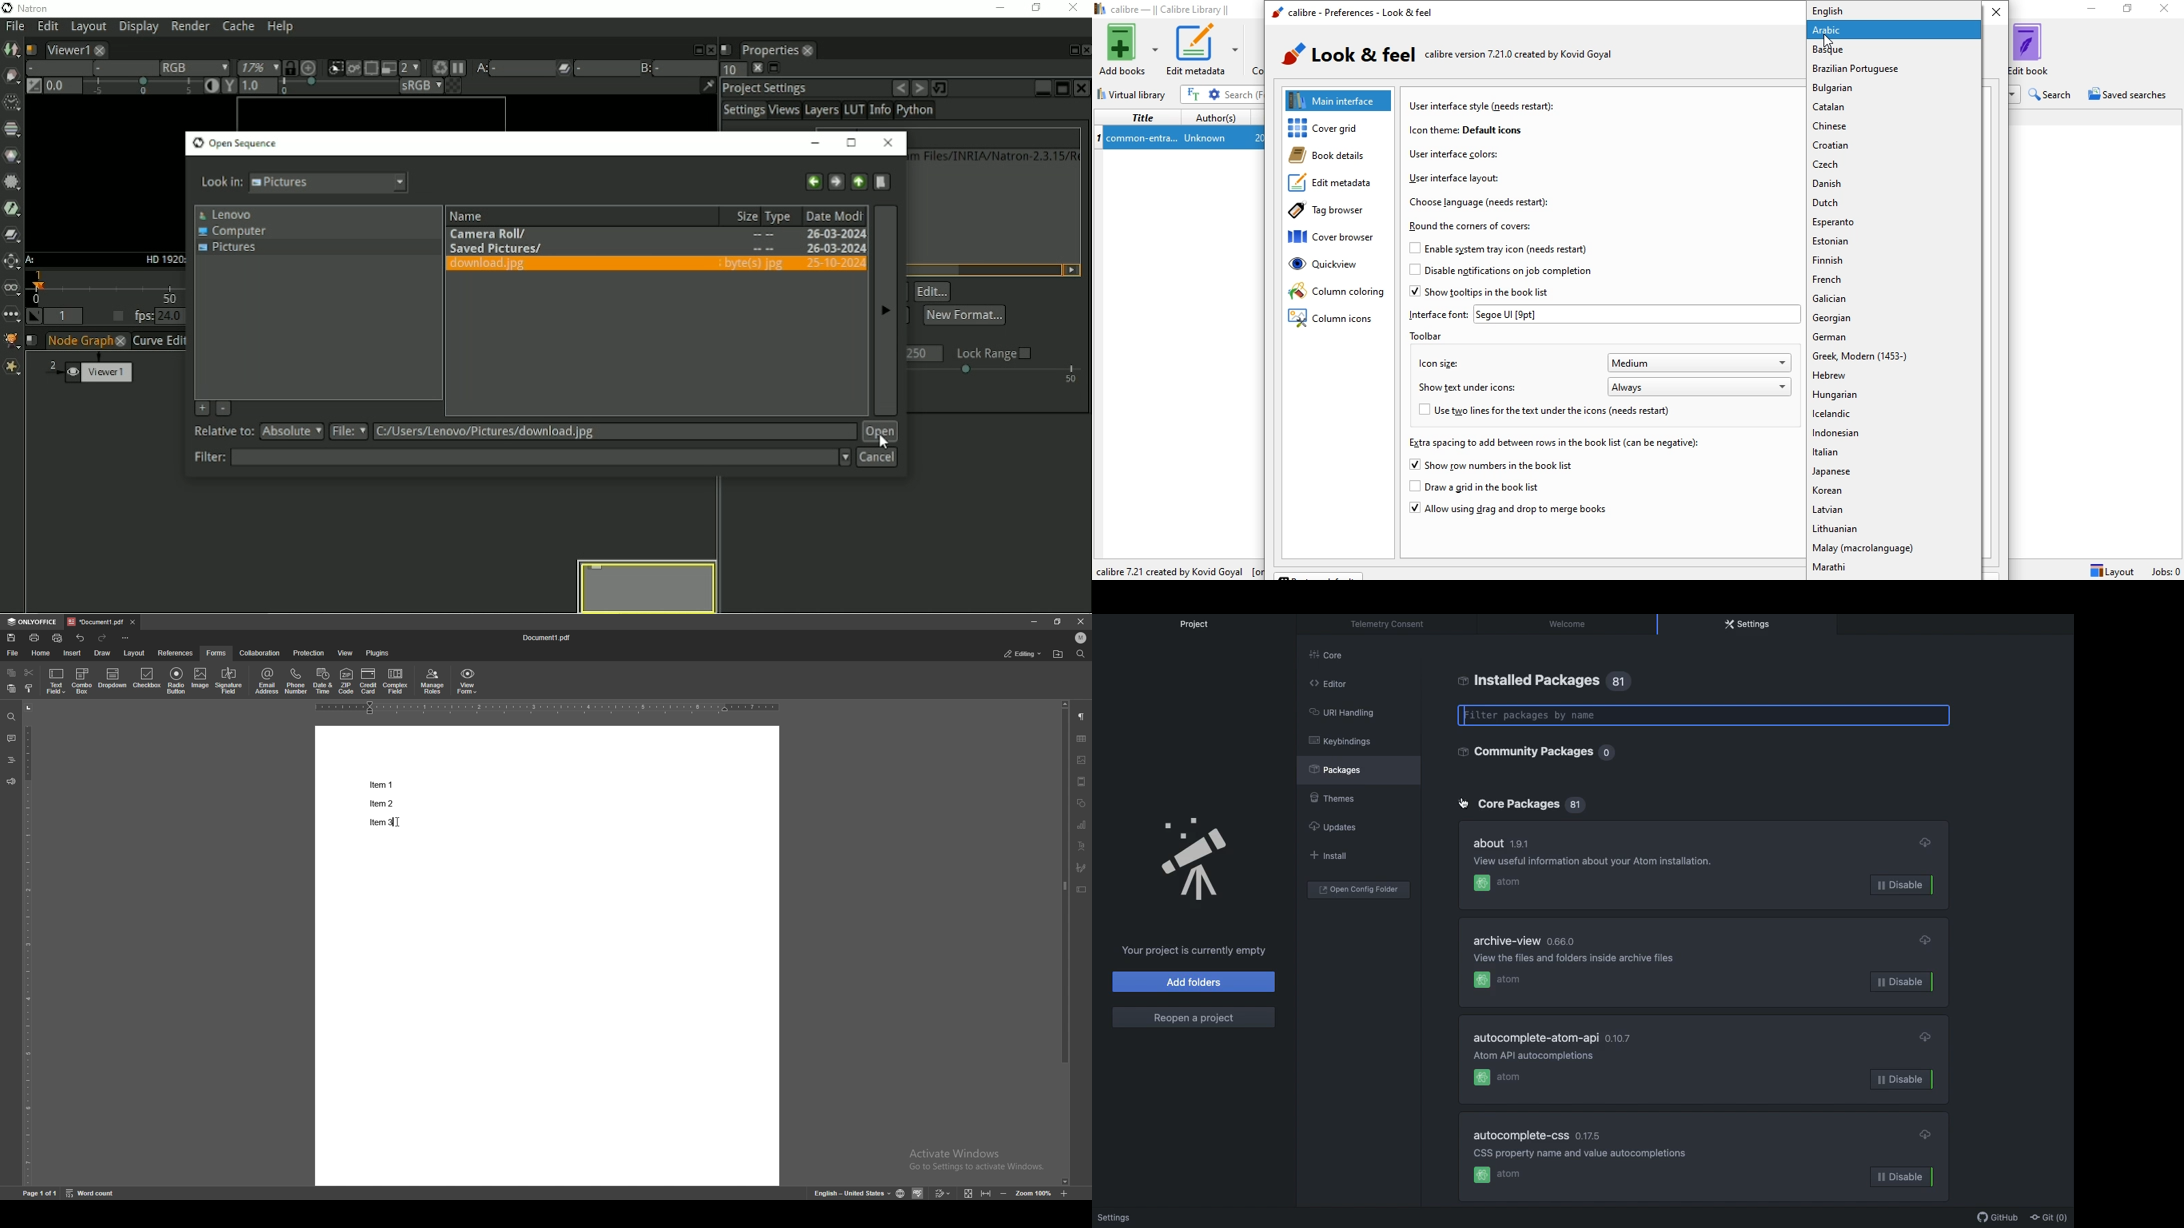 This screenshot has height=1232, width=2184. I want to click on arabic, so click(1893, 31).